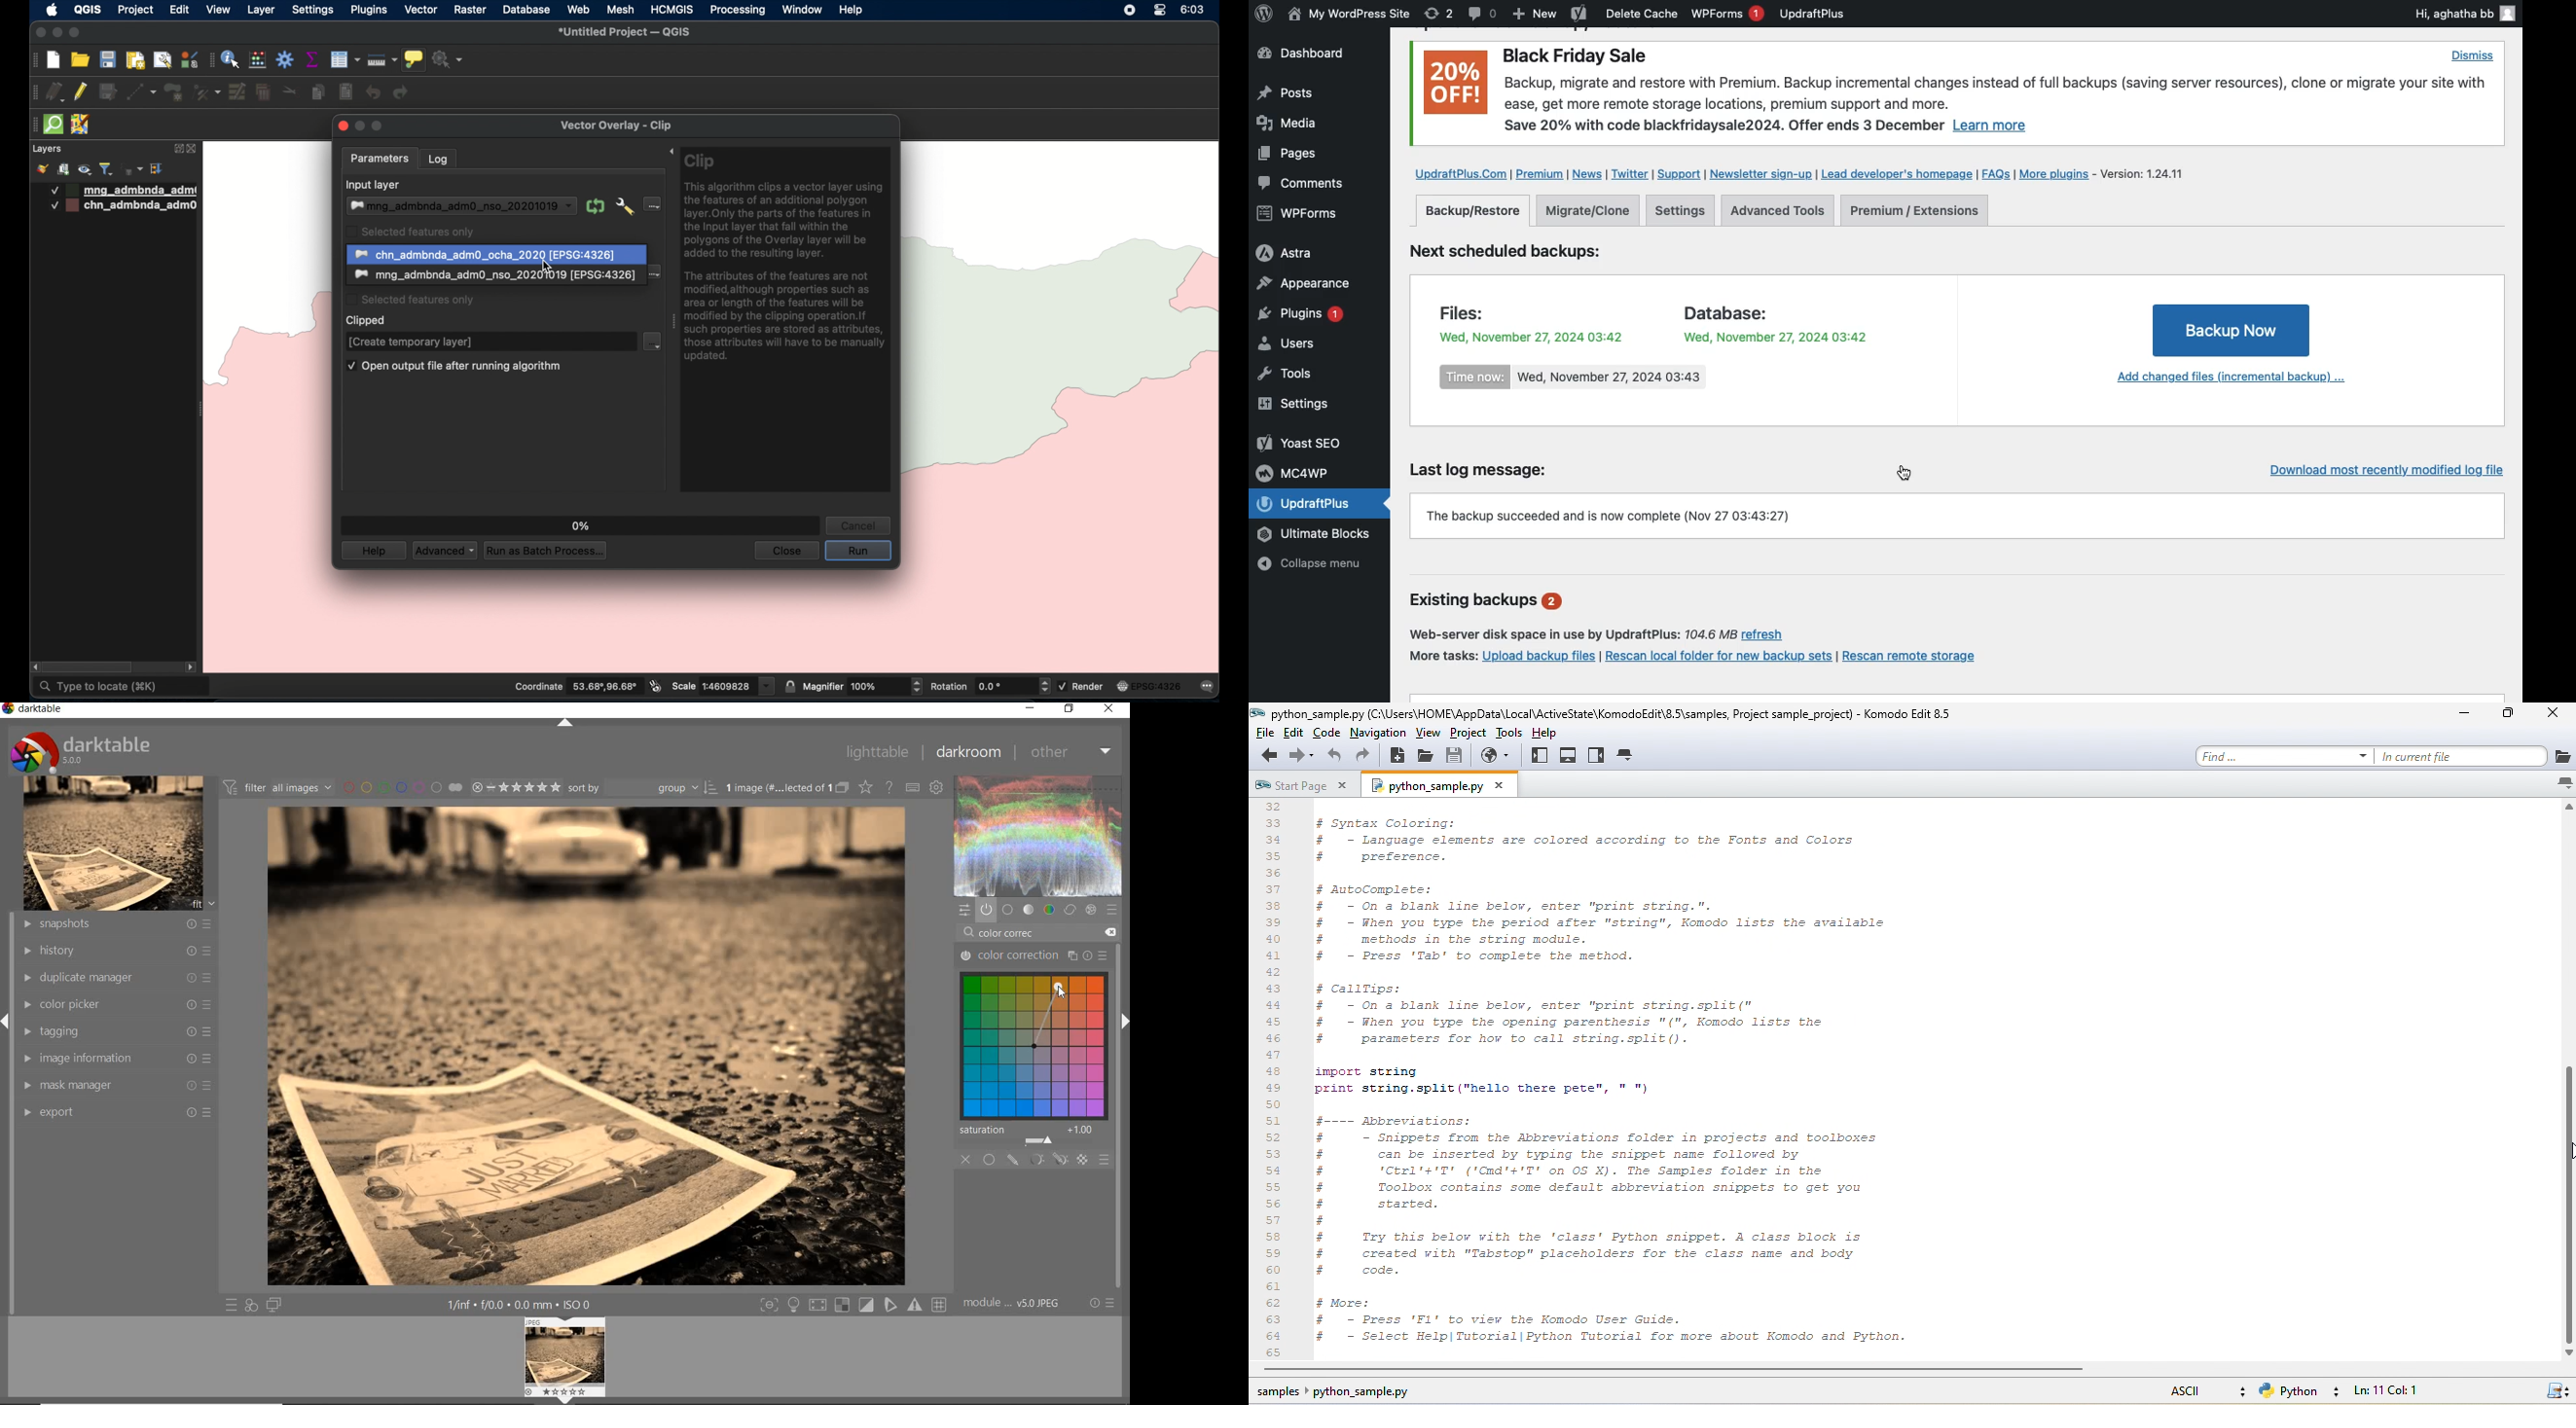  I want to click on lighttable, so click(878, 752).